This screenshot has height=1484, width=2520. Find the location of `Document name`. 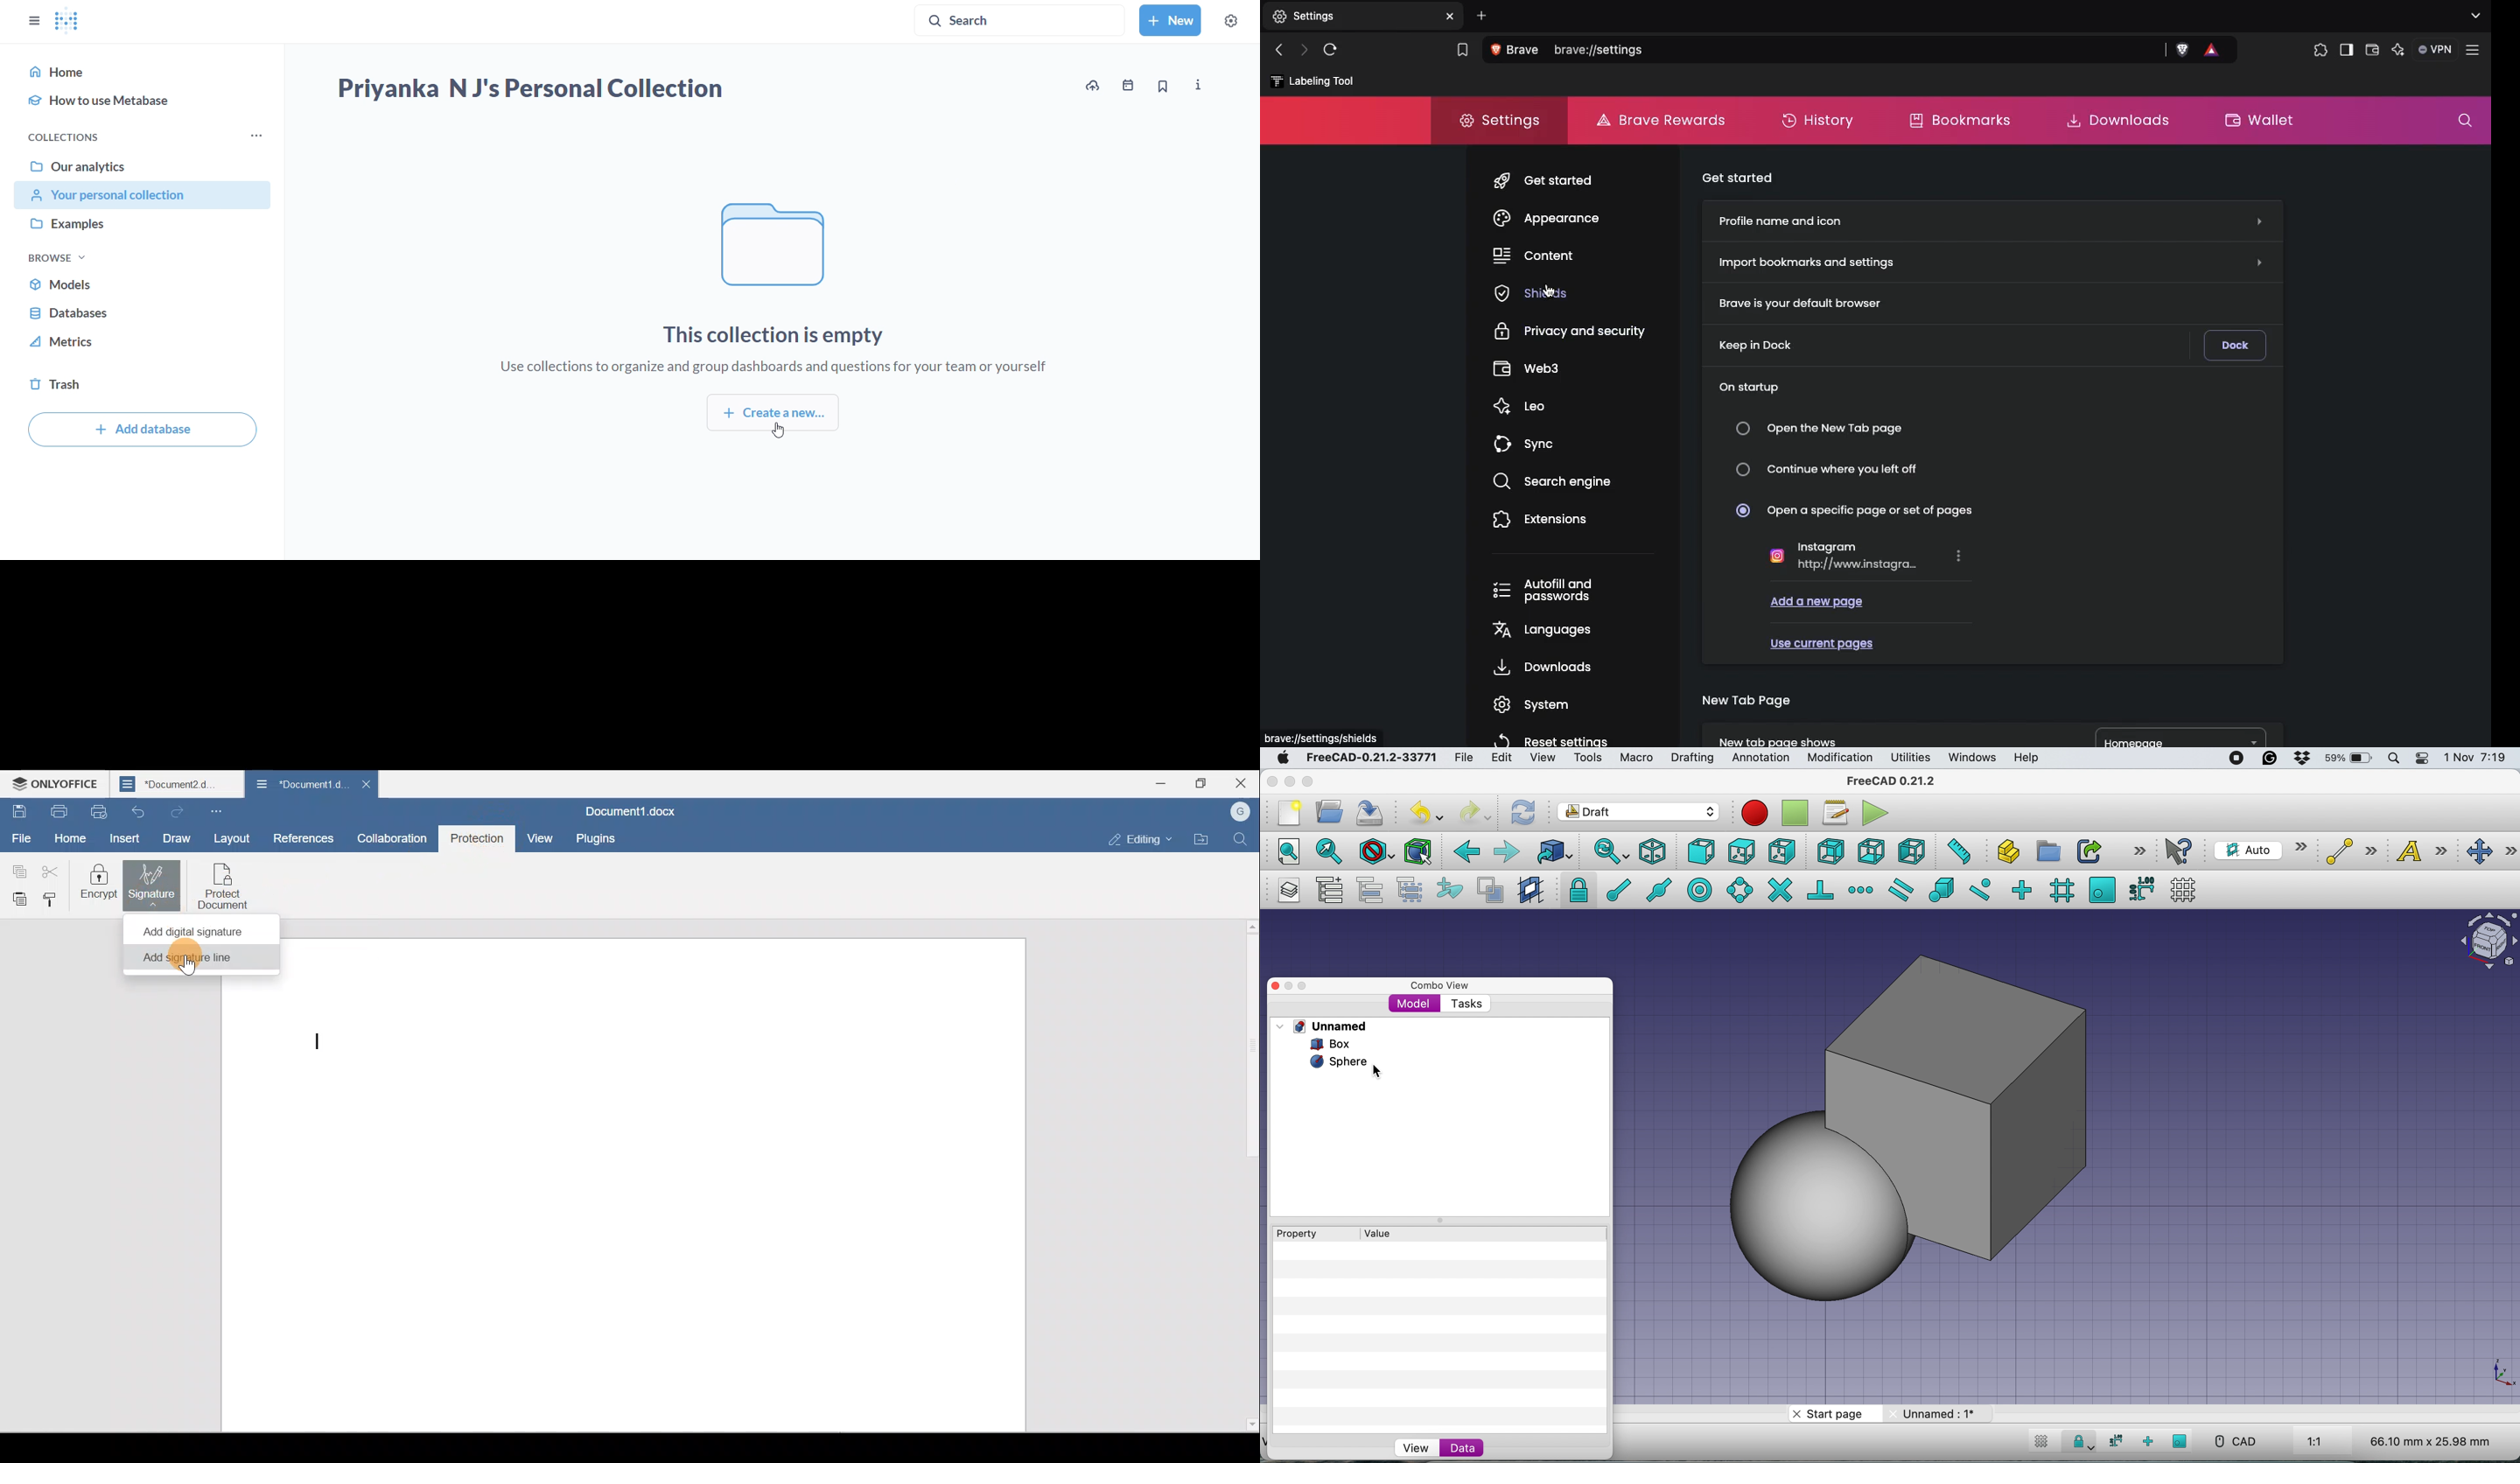

Document name is located at coordinates (300, 783).